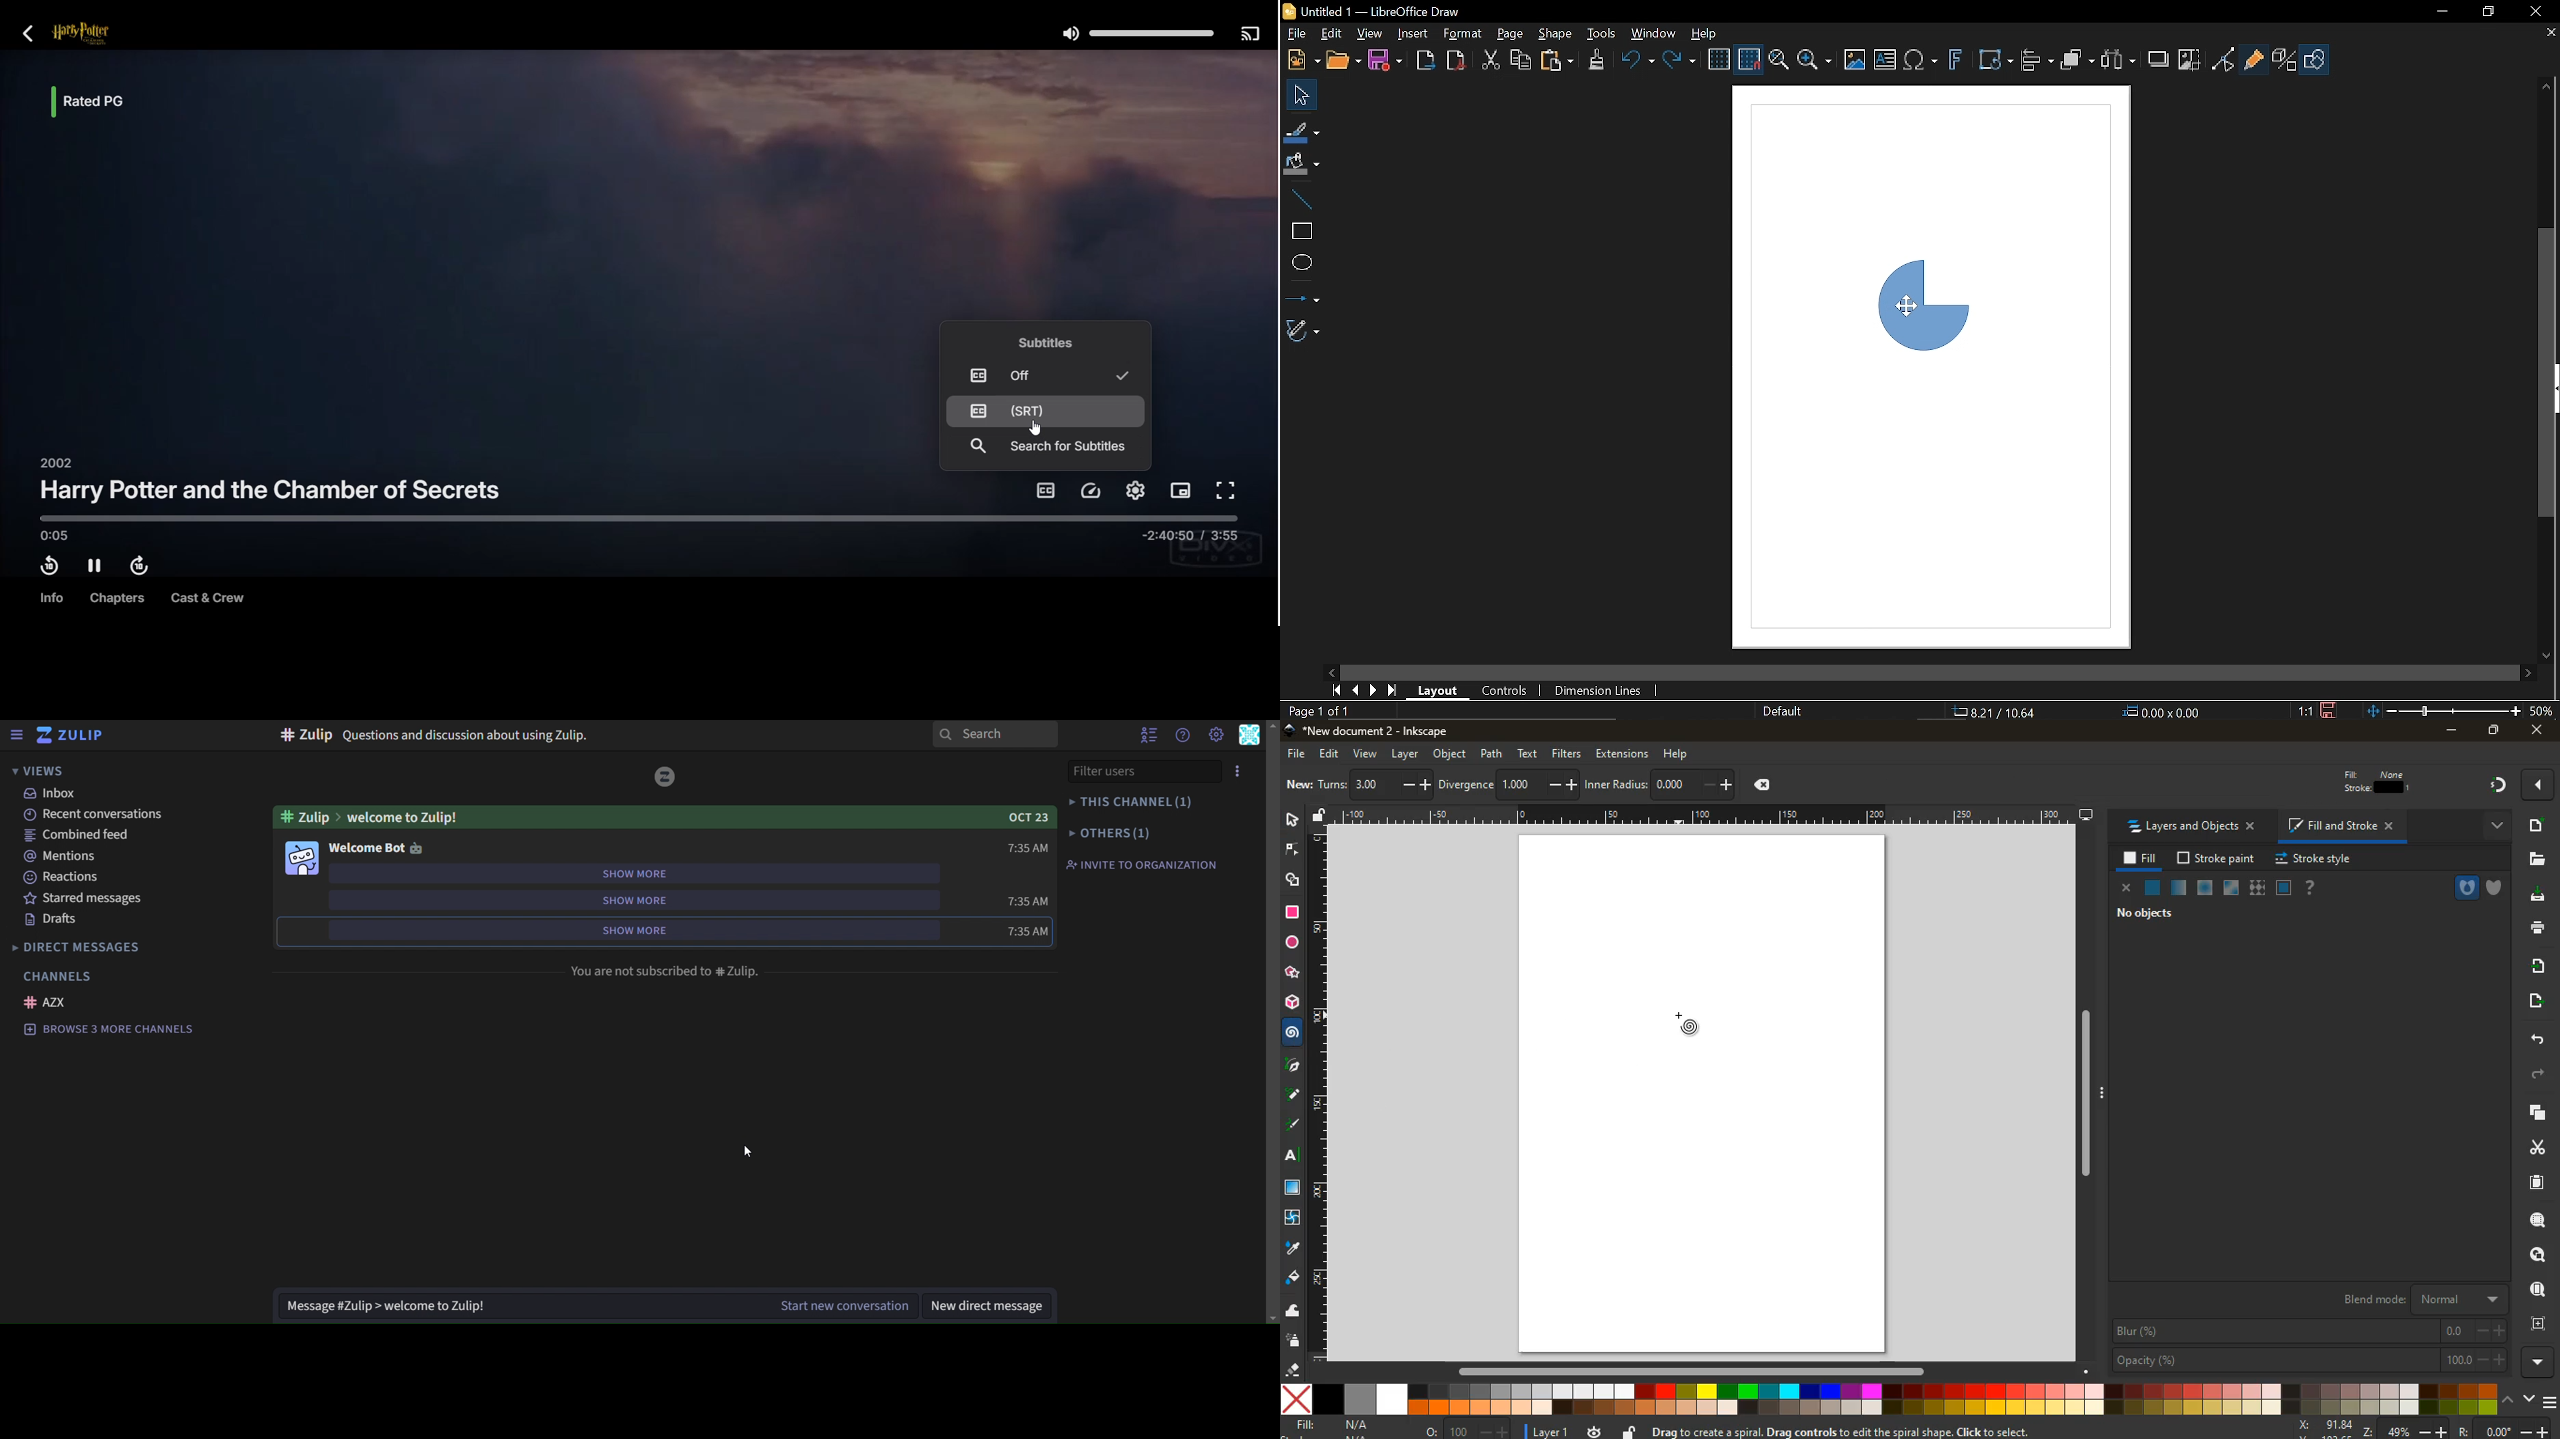 The height and width of the screenshot is (1456, 2576). Describe the element at coordinates (1316, 817) in the screenshot. I see `unlock` at that location.